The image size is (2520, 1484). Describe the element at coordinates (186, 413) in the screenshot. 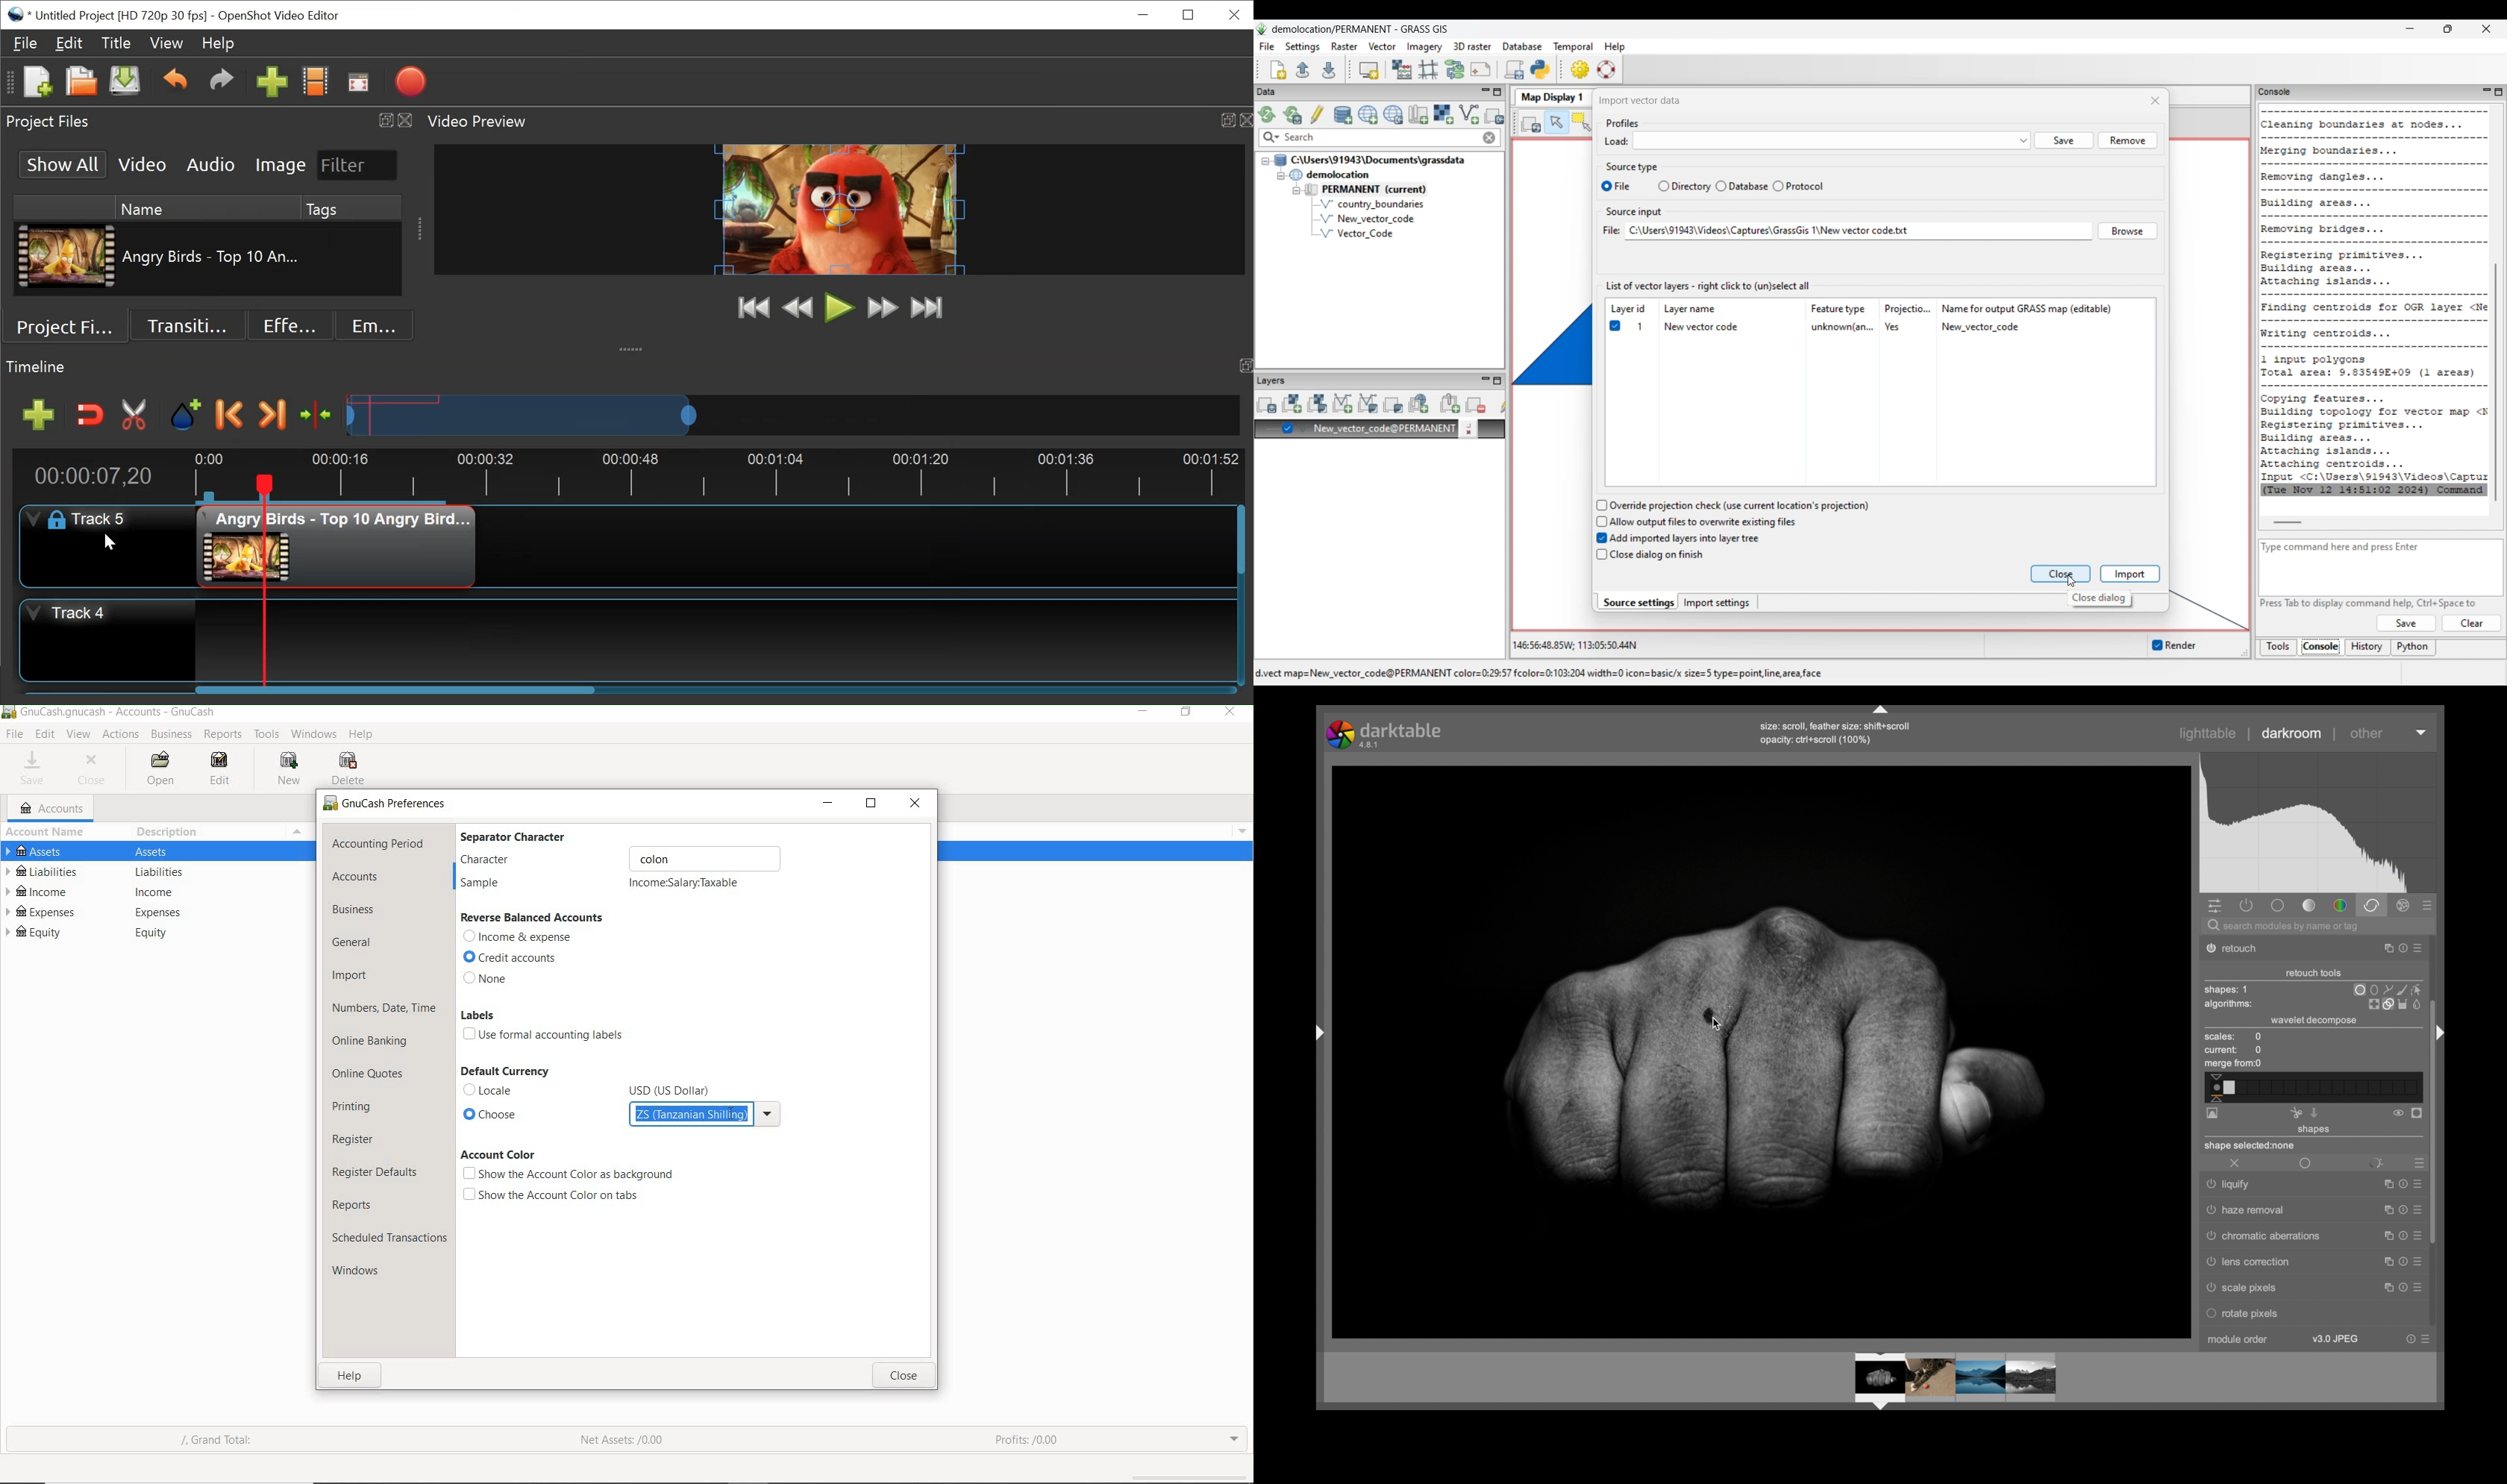

I see `Marker` at that location.